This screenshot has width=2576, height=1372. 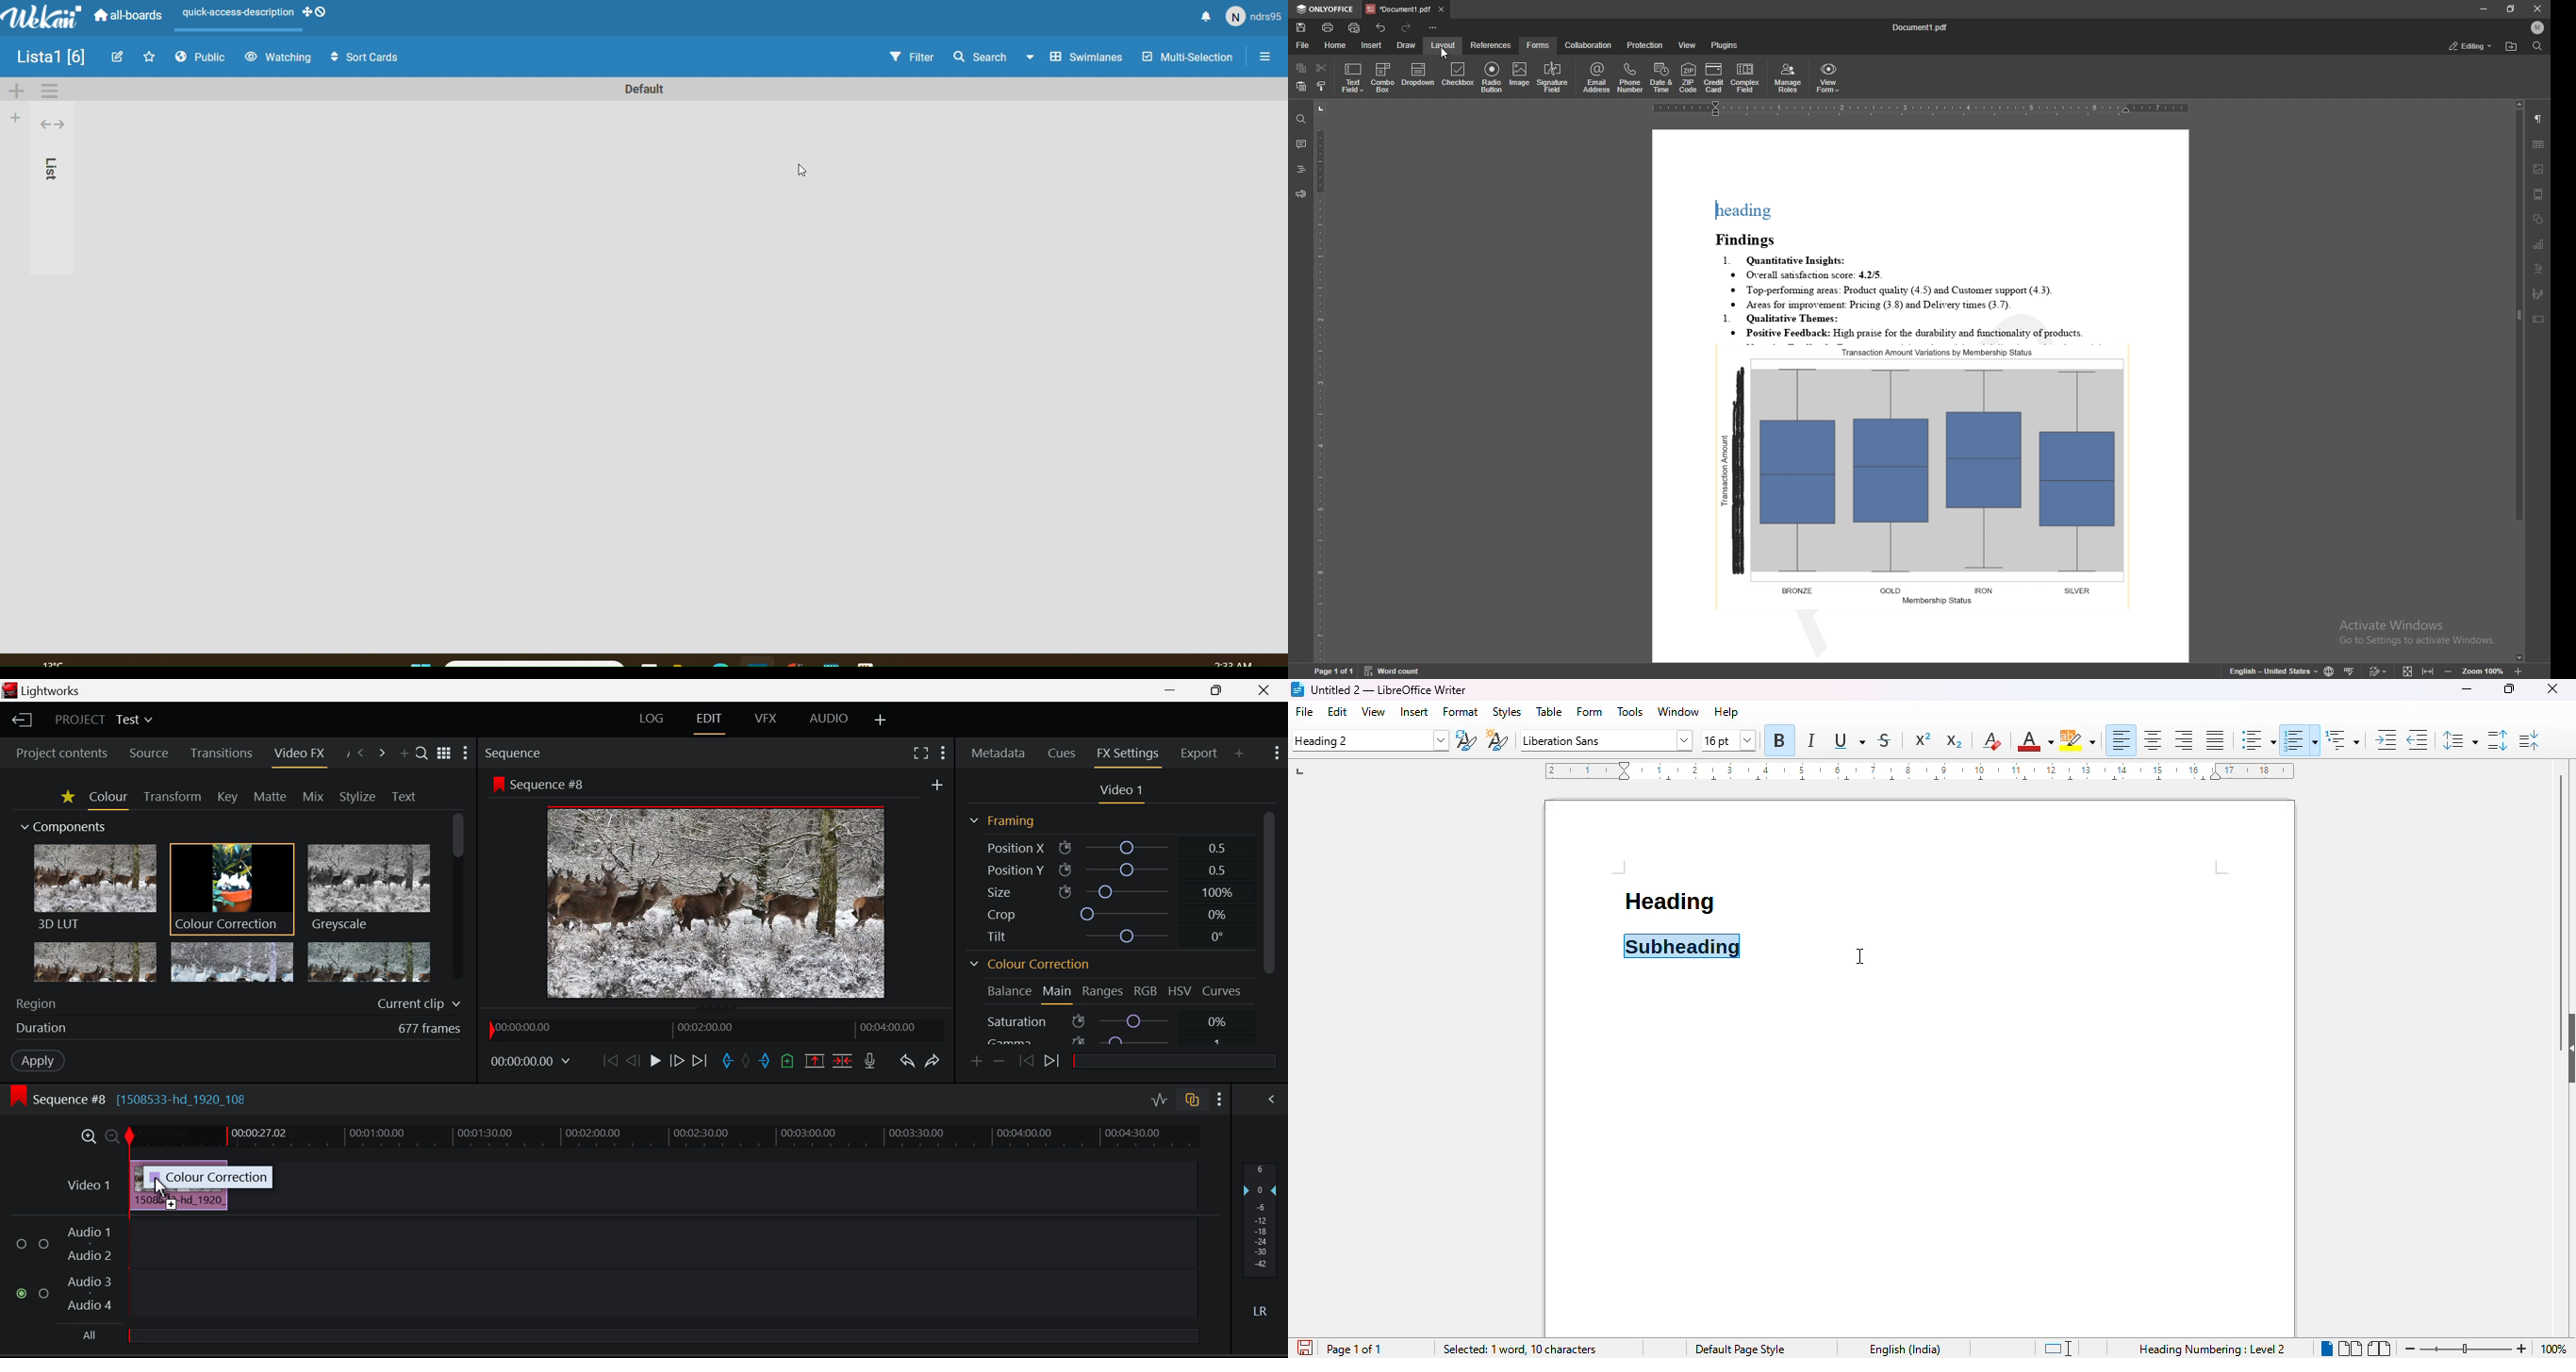 What do you see at coordinates (1418, 75) in the screenshot?
I see `dropdown` at bounding box center [1418, 75].